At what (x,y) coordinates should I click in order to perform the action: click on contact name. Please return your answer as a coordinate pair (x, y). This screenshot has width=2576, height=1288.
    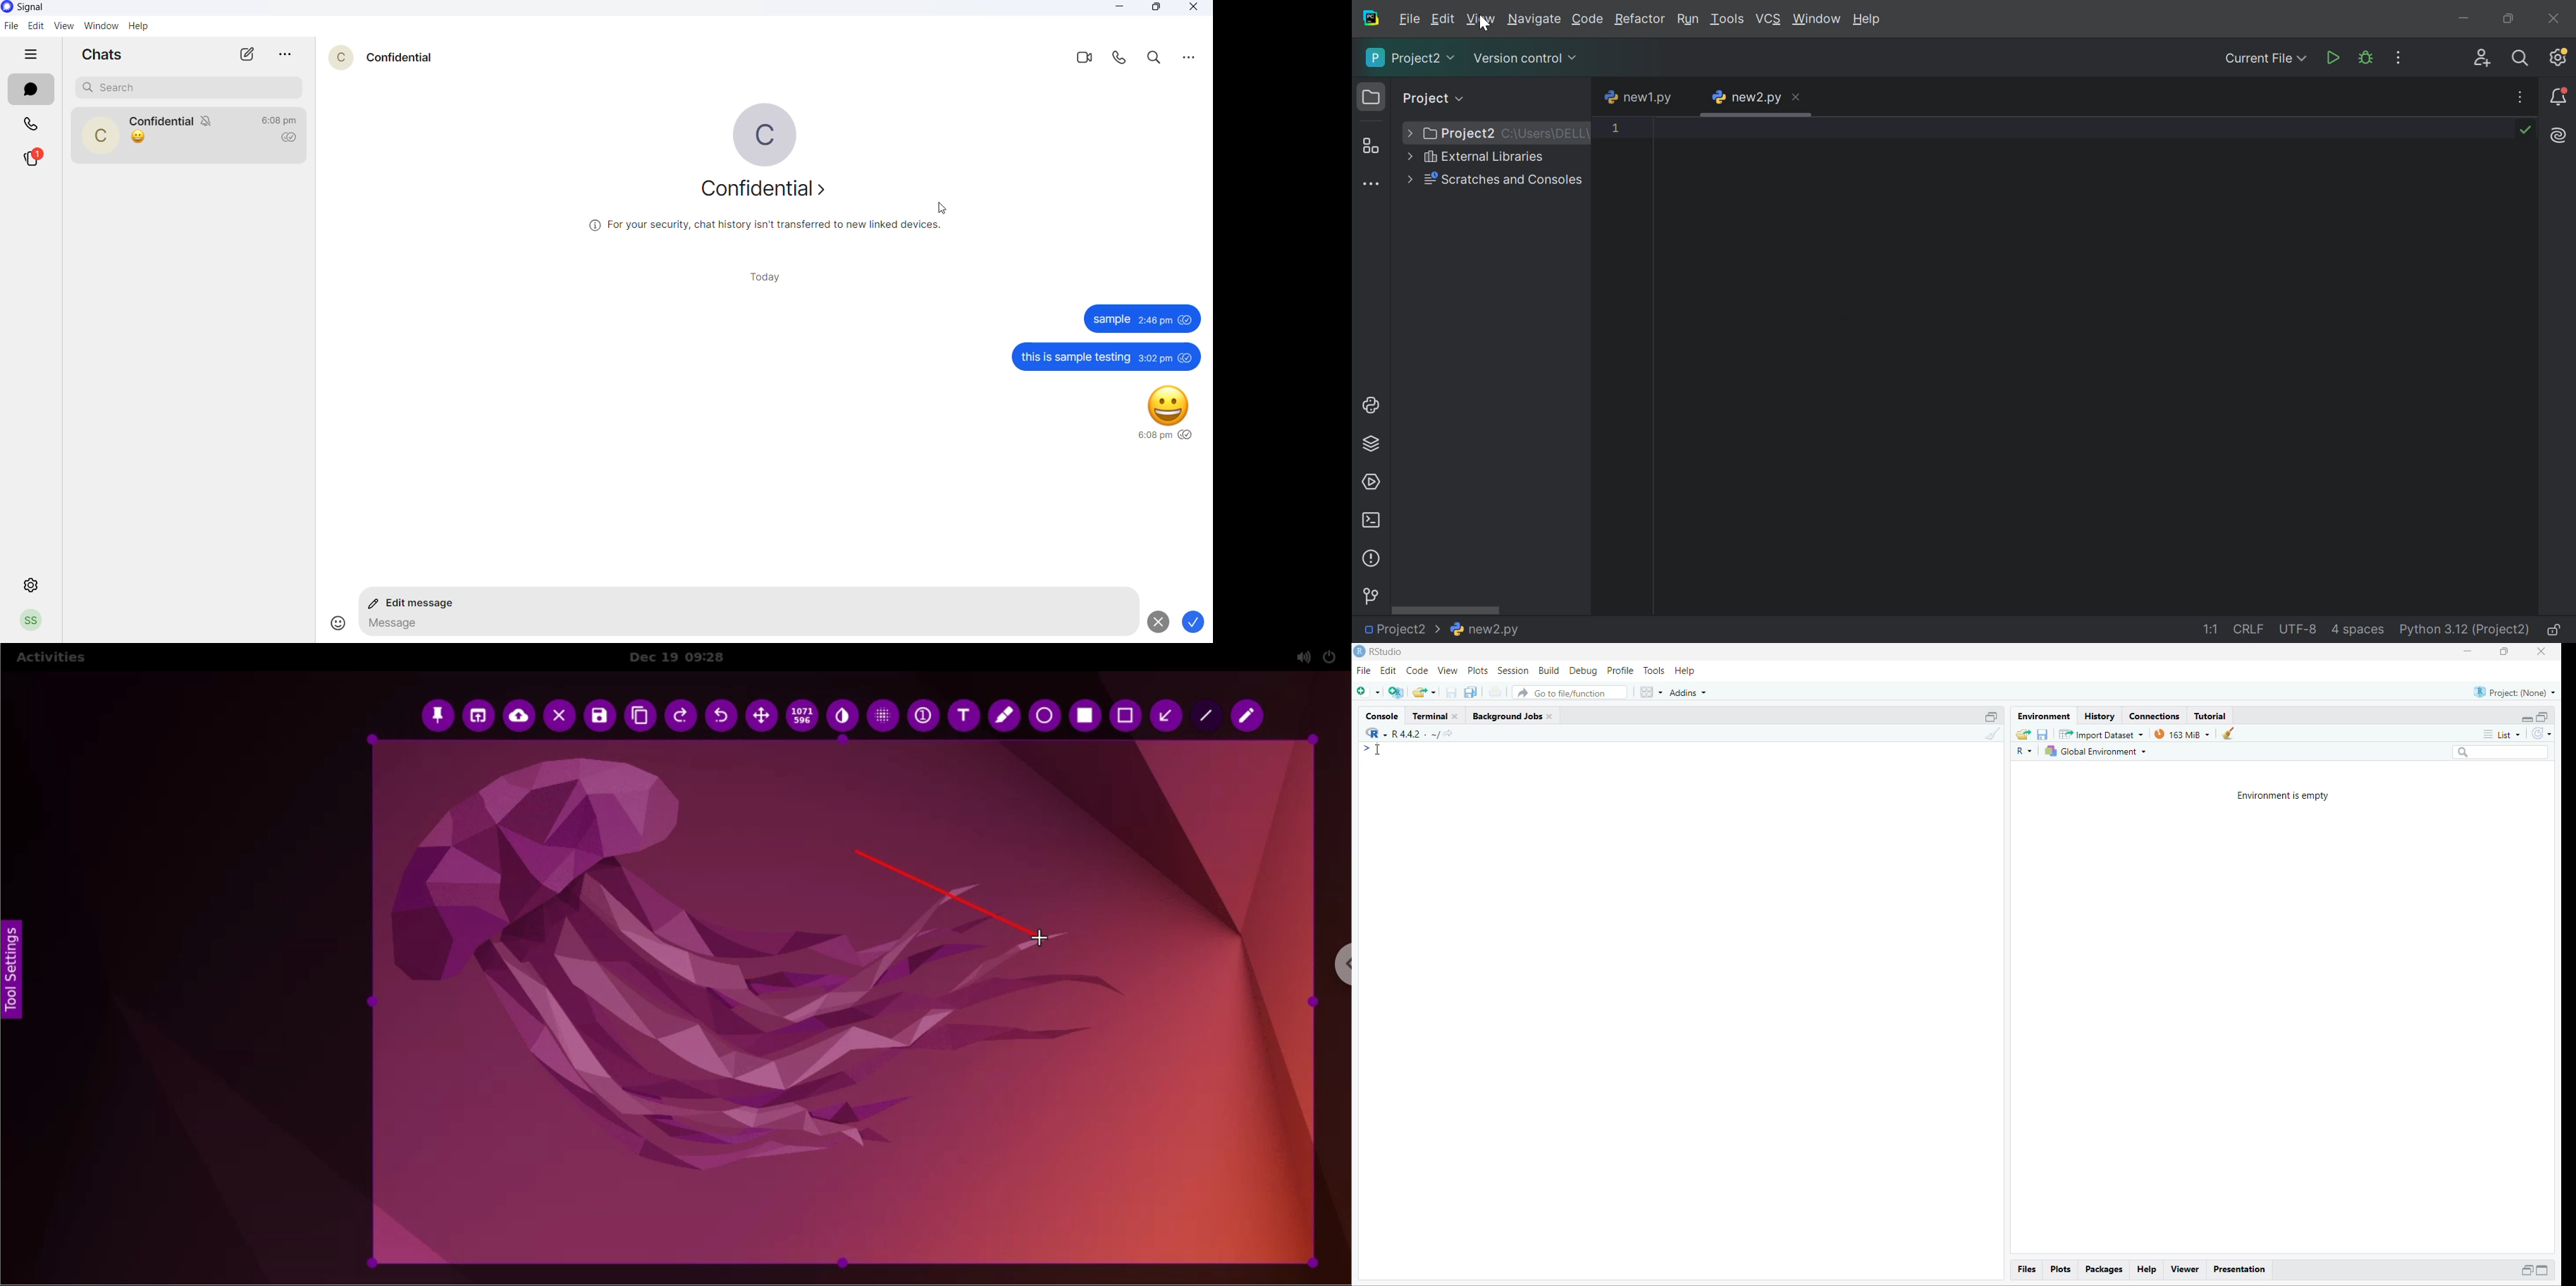
    Looking at the image, I should click on (400, 56).